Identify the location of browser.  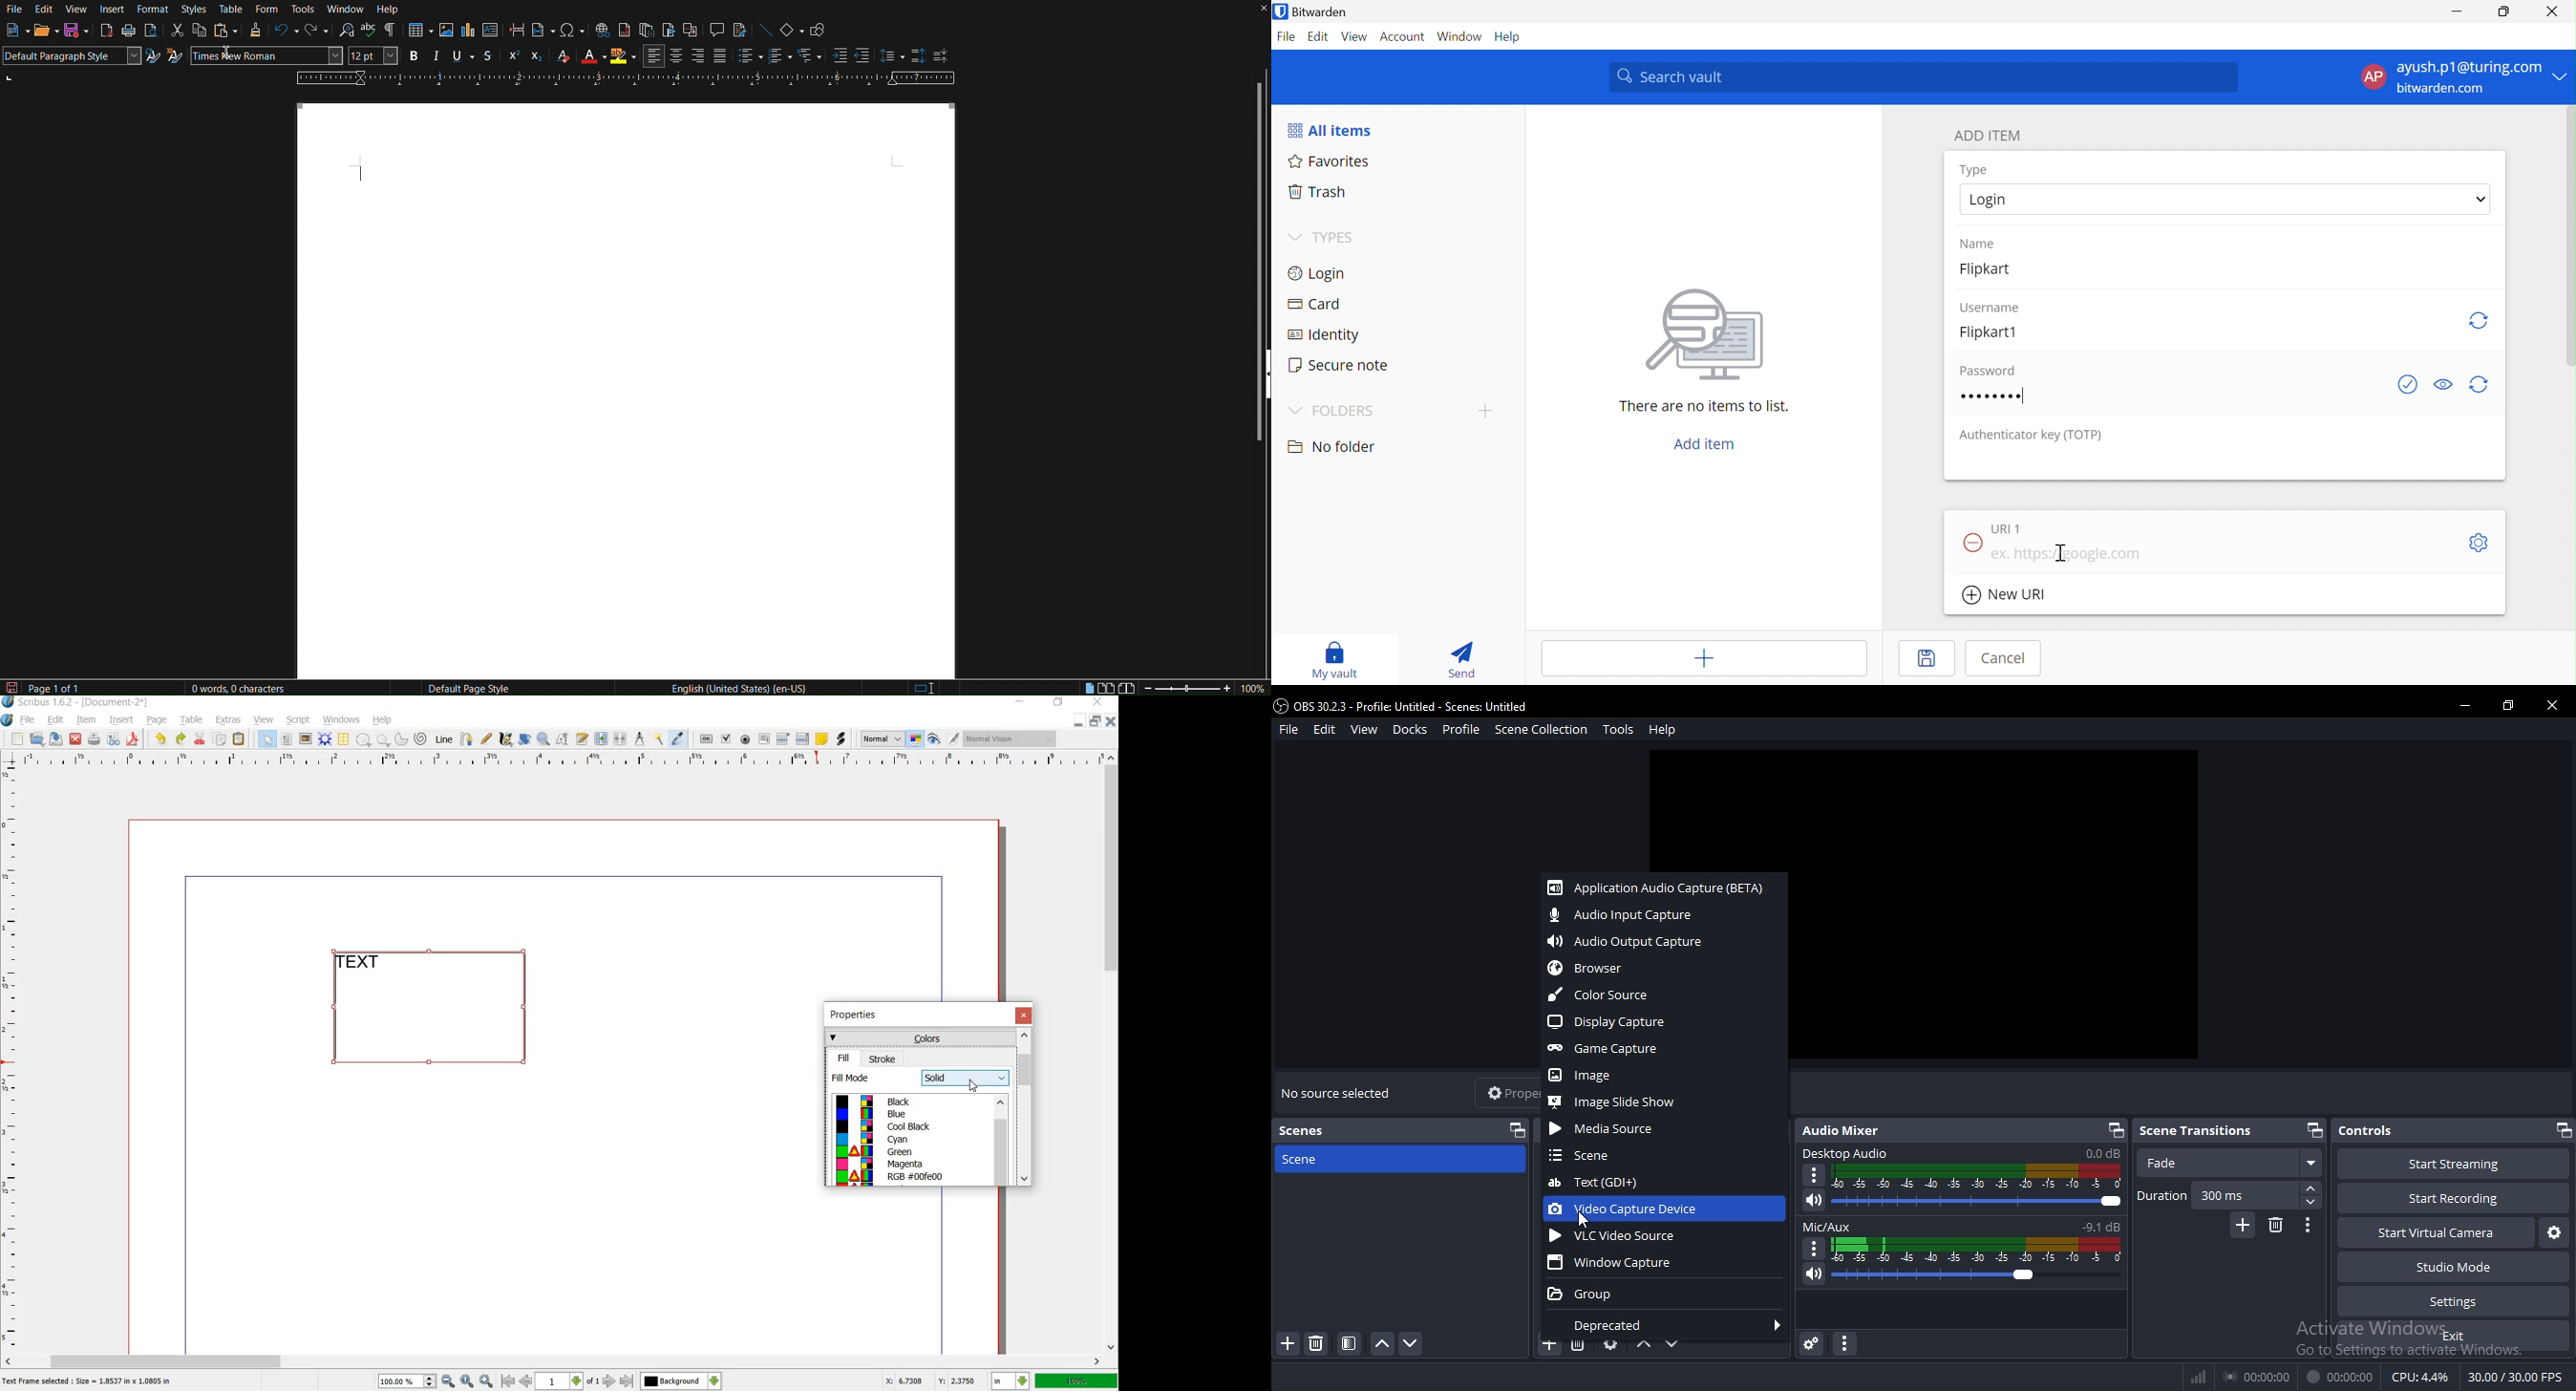
(1598, 967).